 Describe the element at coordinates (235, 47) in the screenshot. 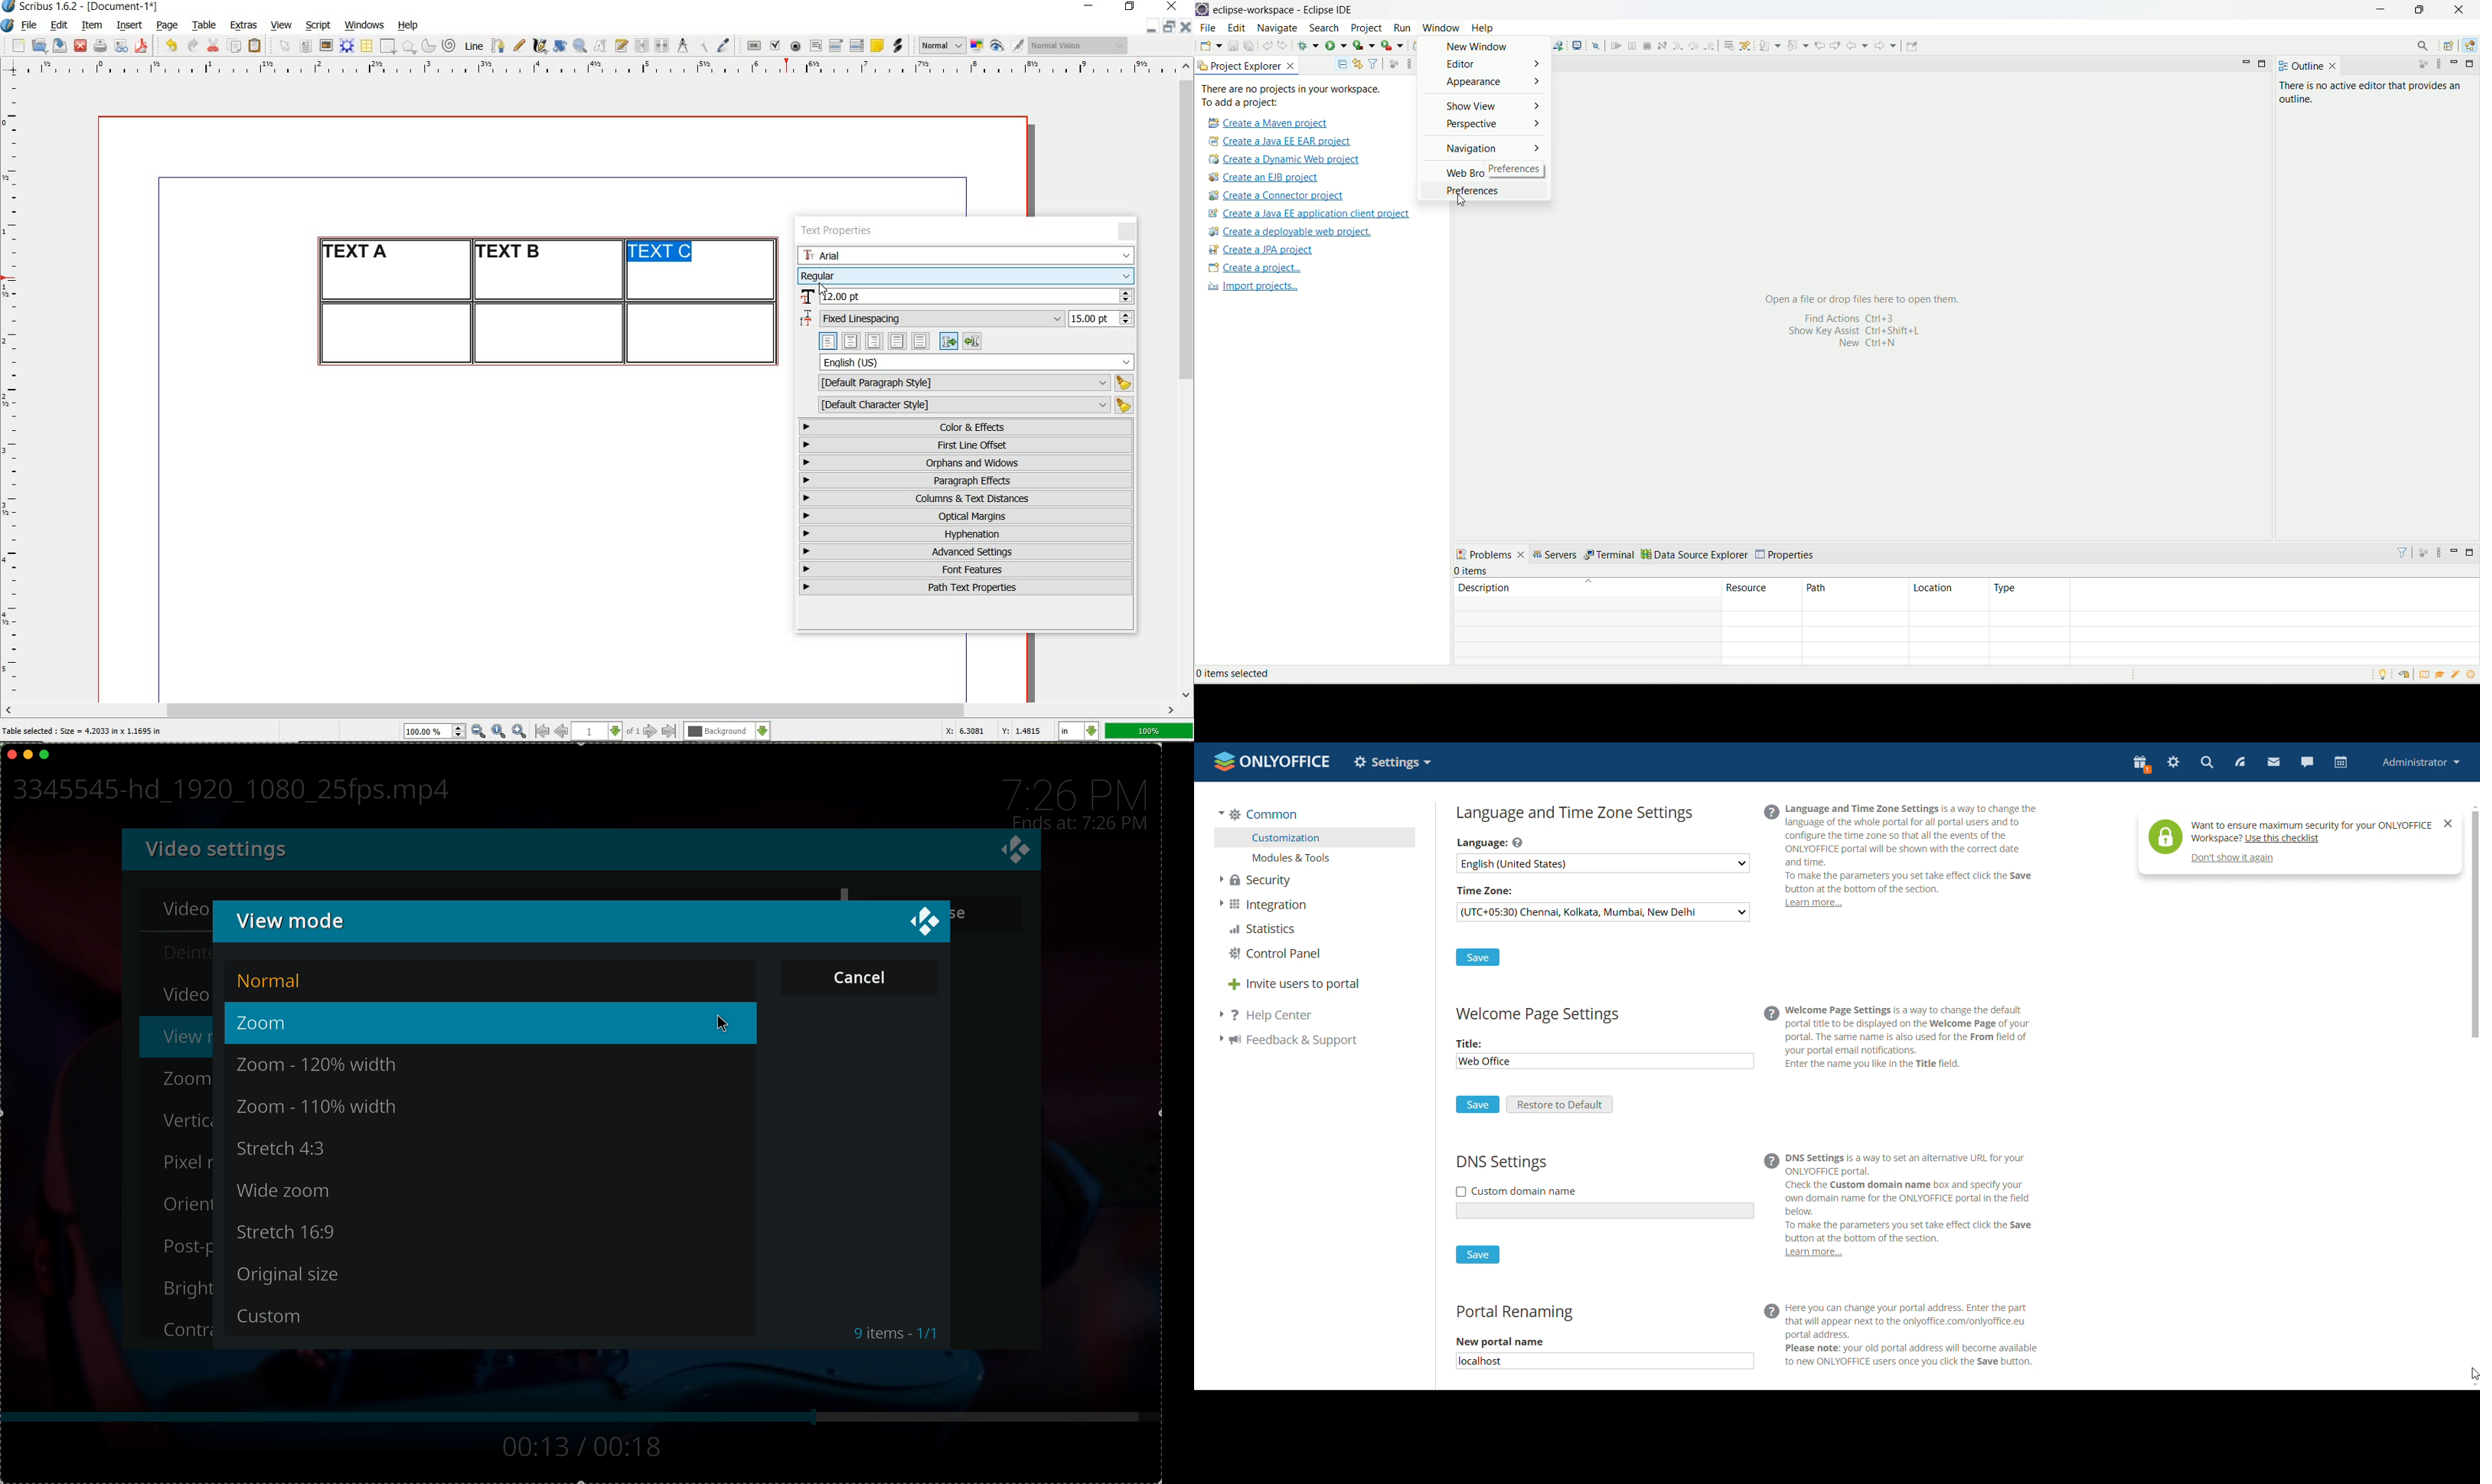

I see `copy` at that location.